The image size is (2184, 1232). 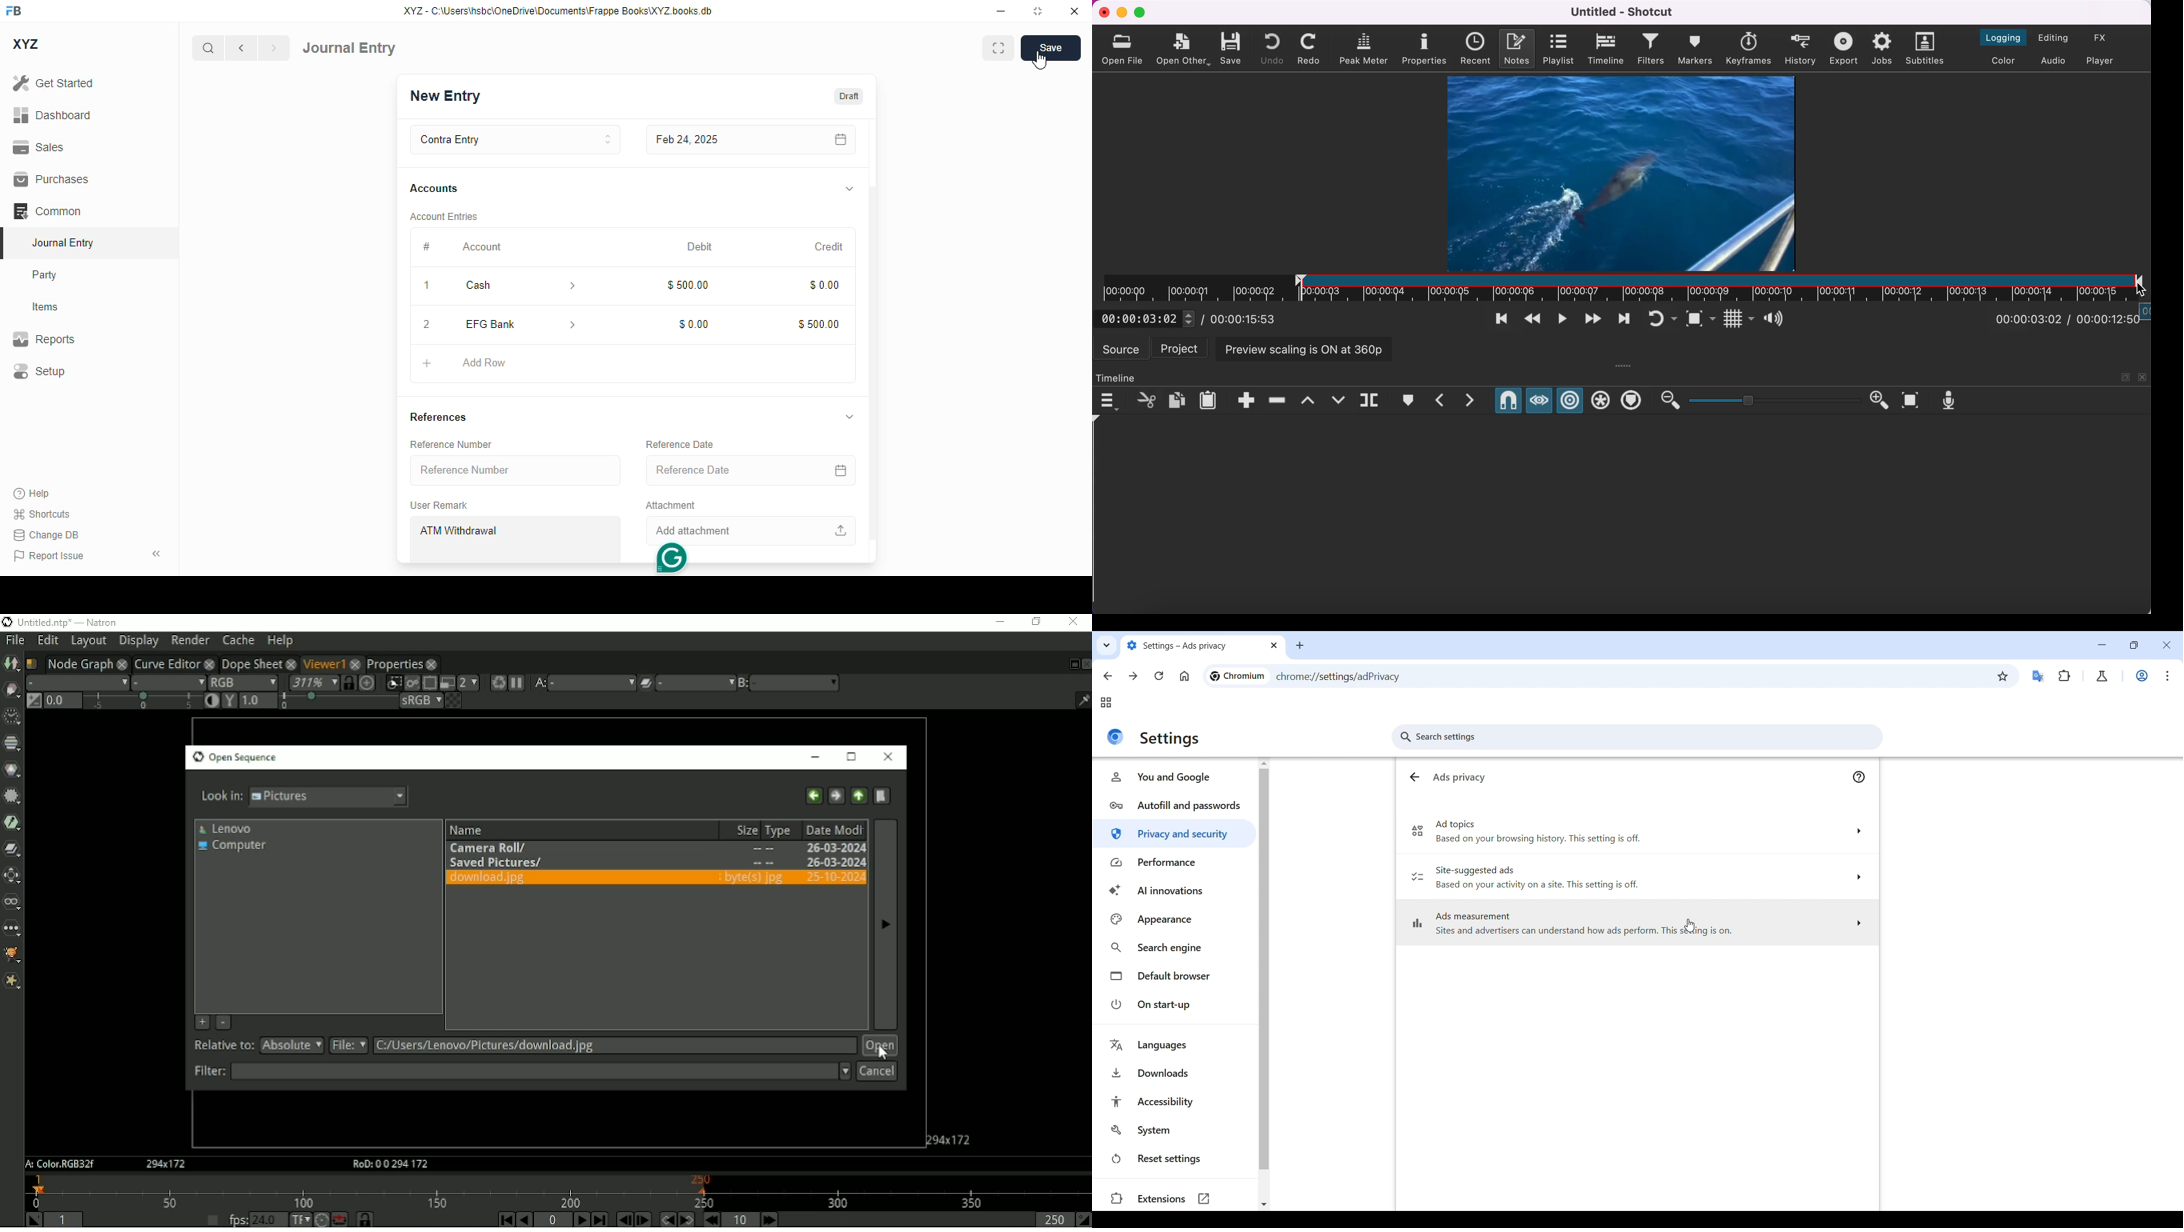 I want to click on EFG Bank, so click(x=496, y=324).